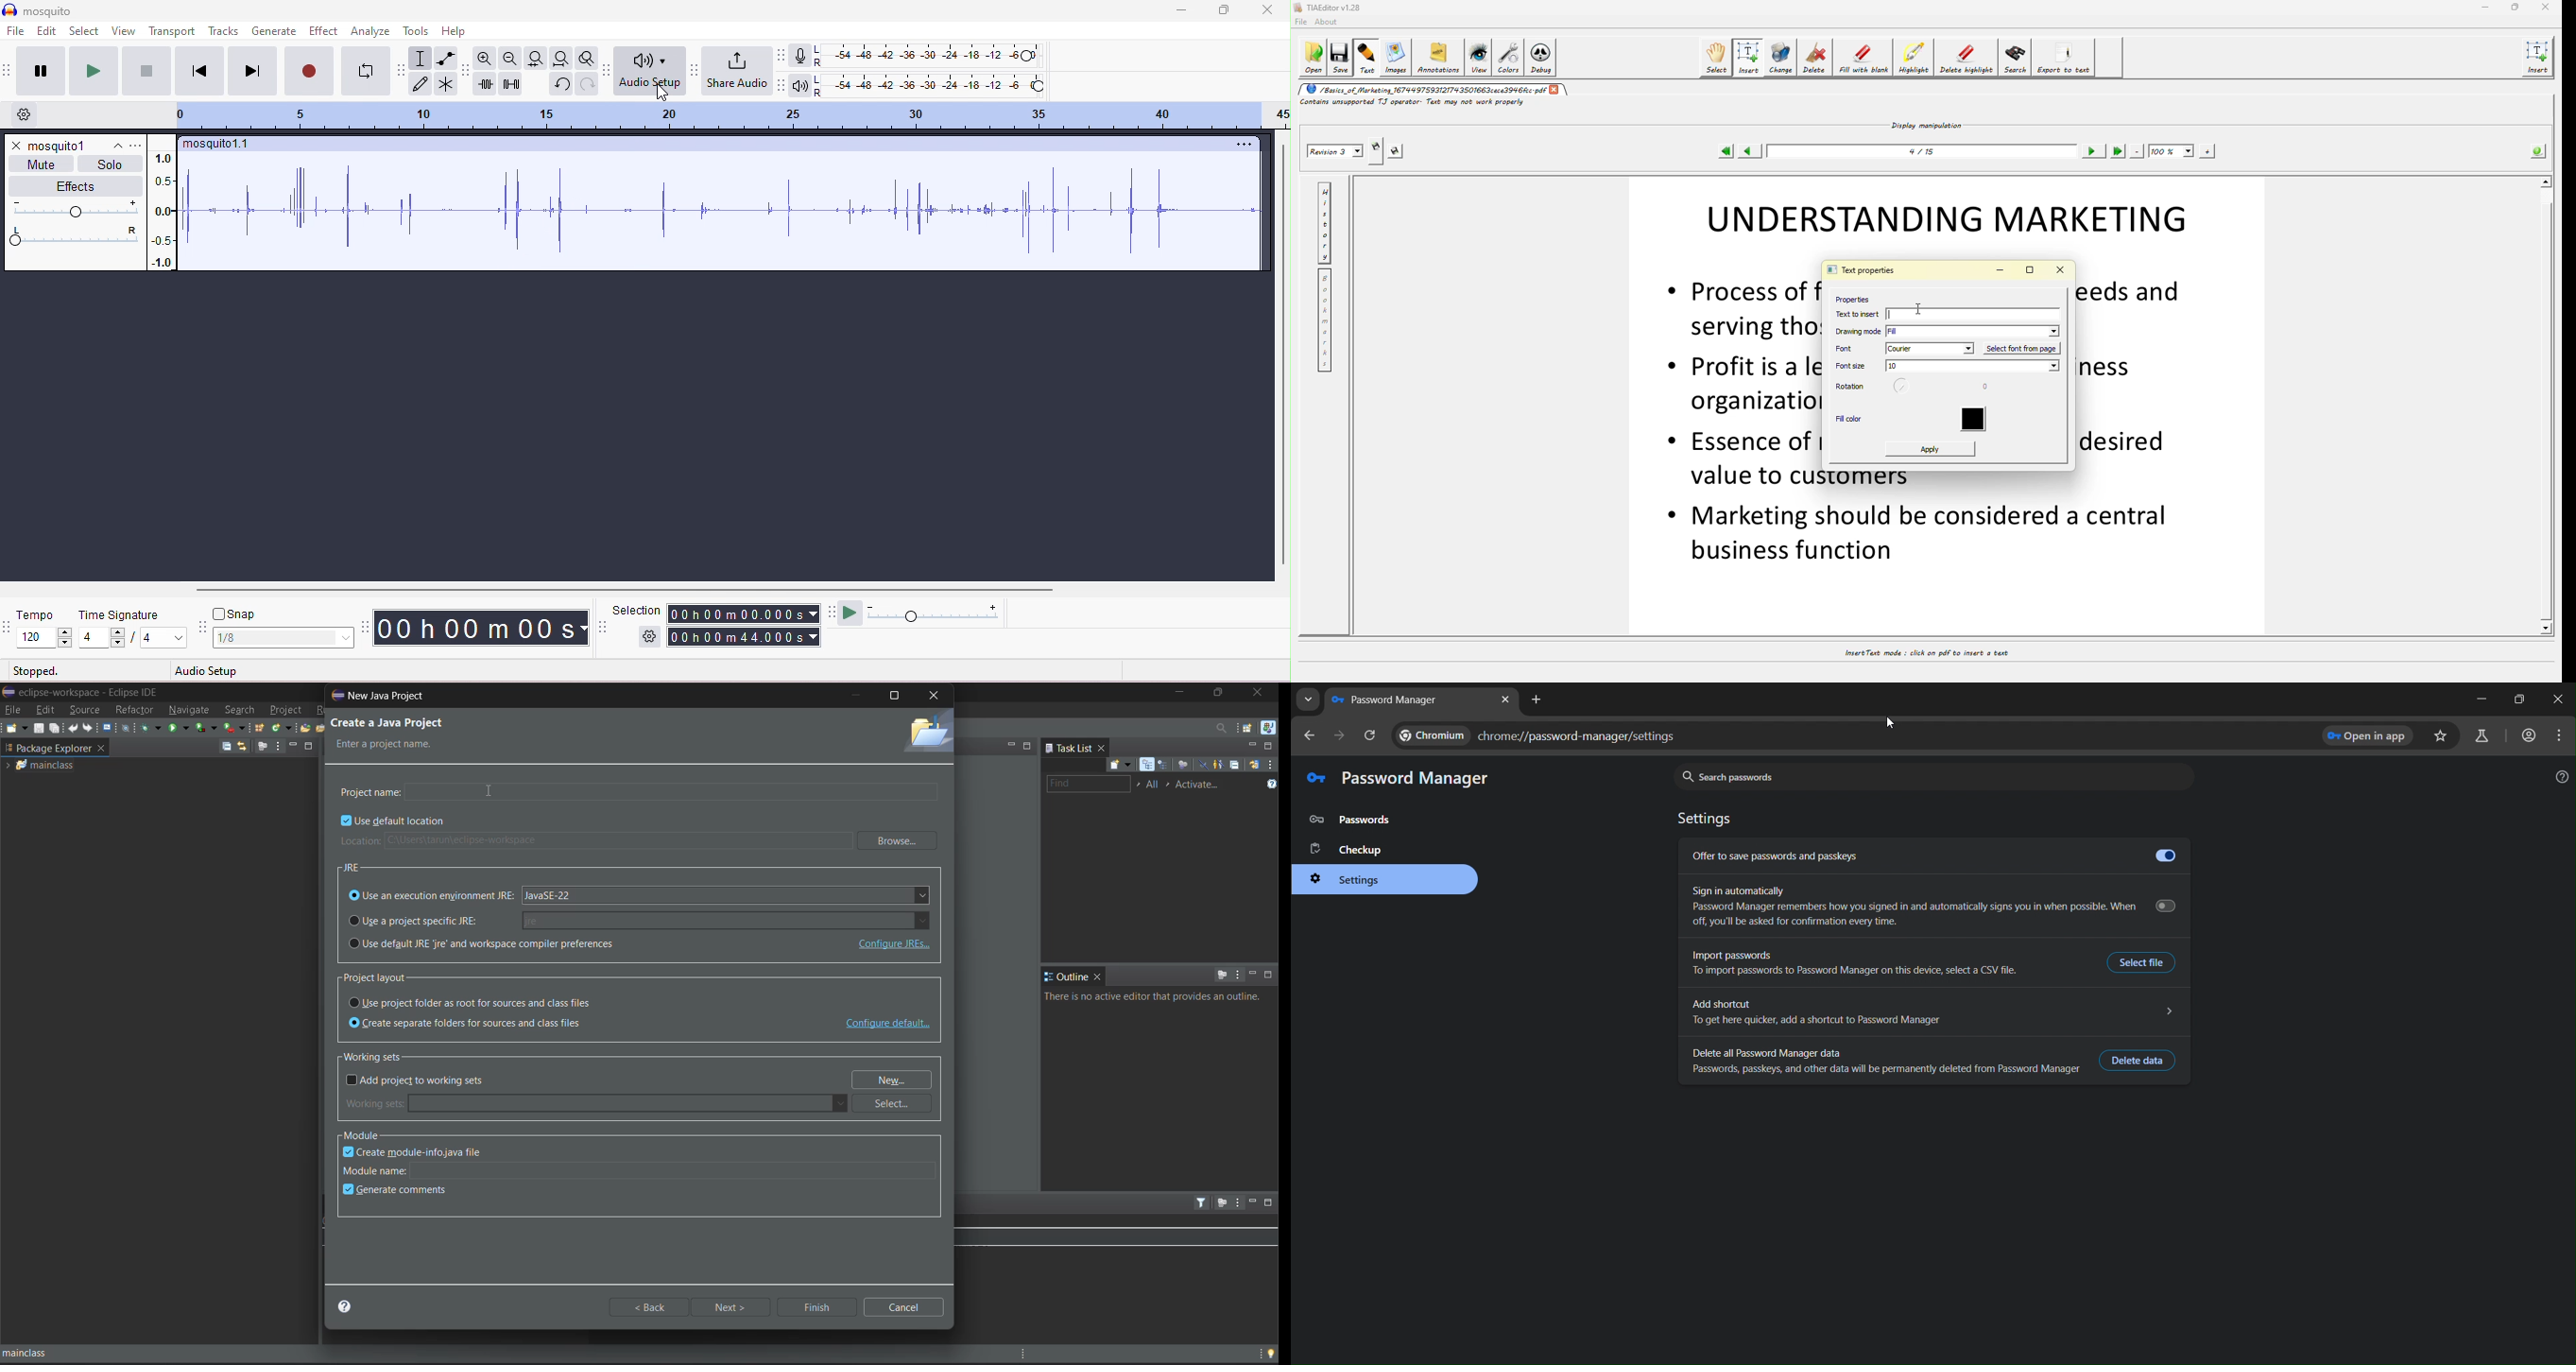 The width and height of the screenshot is (2576, 1372). What do you see at coordinates (420, 1081) in the screenshot?
I see `add project to working sets` at bounding box center [420, 1081].